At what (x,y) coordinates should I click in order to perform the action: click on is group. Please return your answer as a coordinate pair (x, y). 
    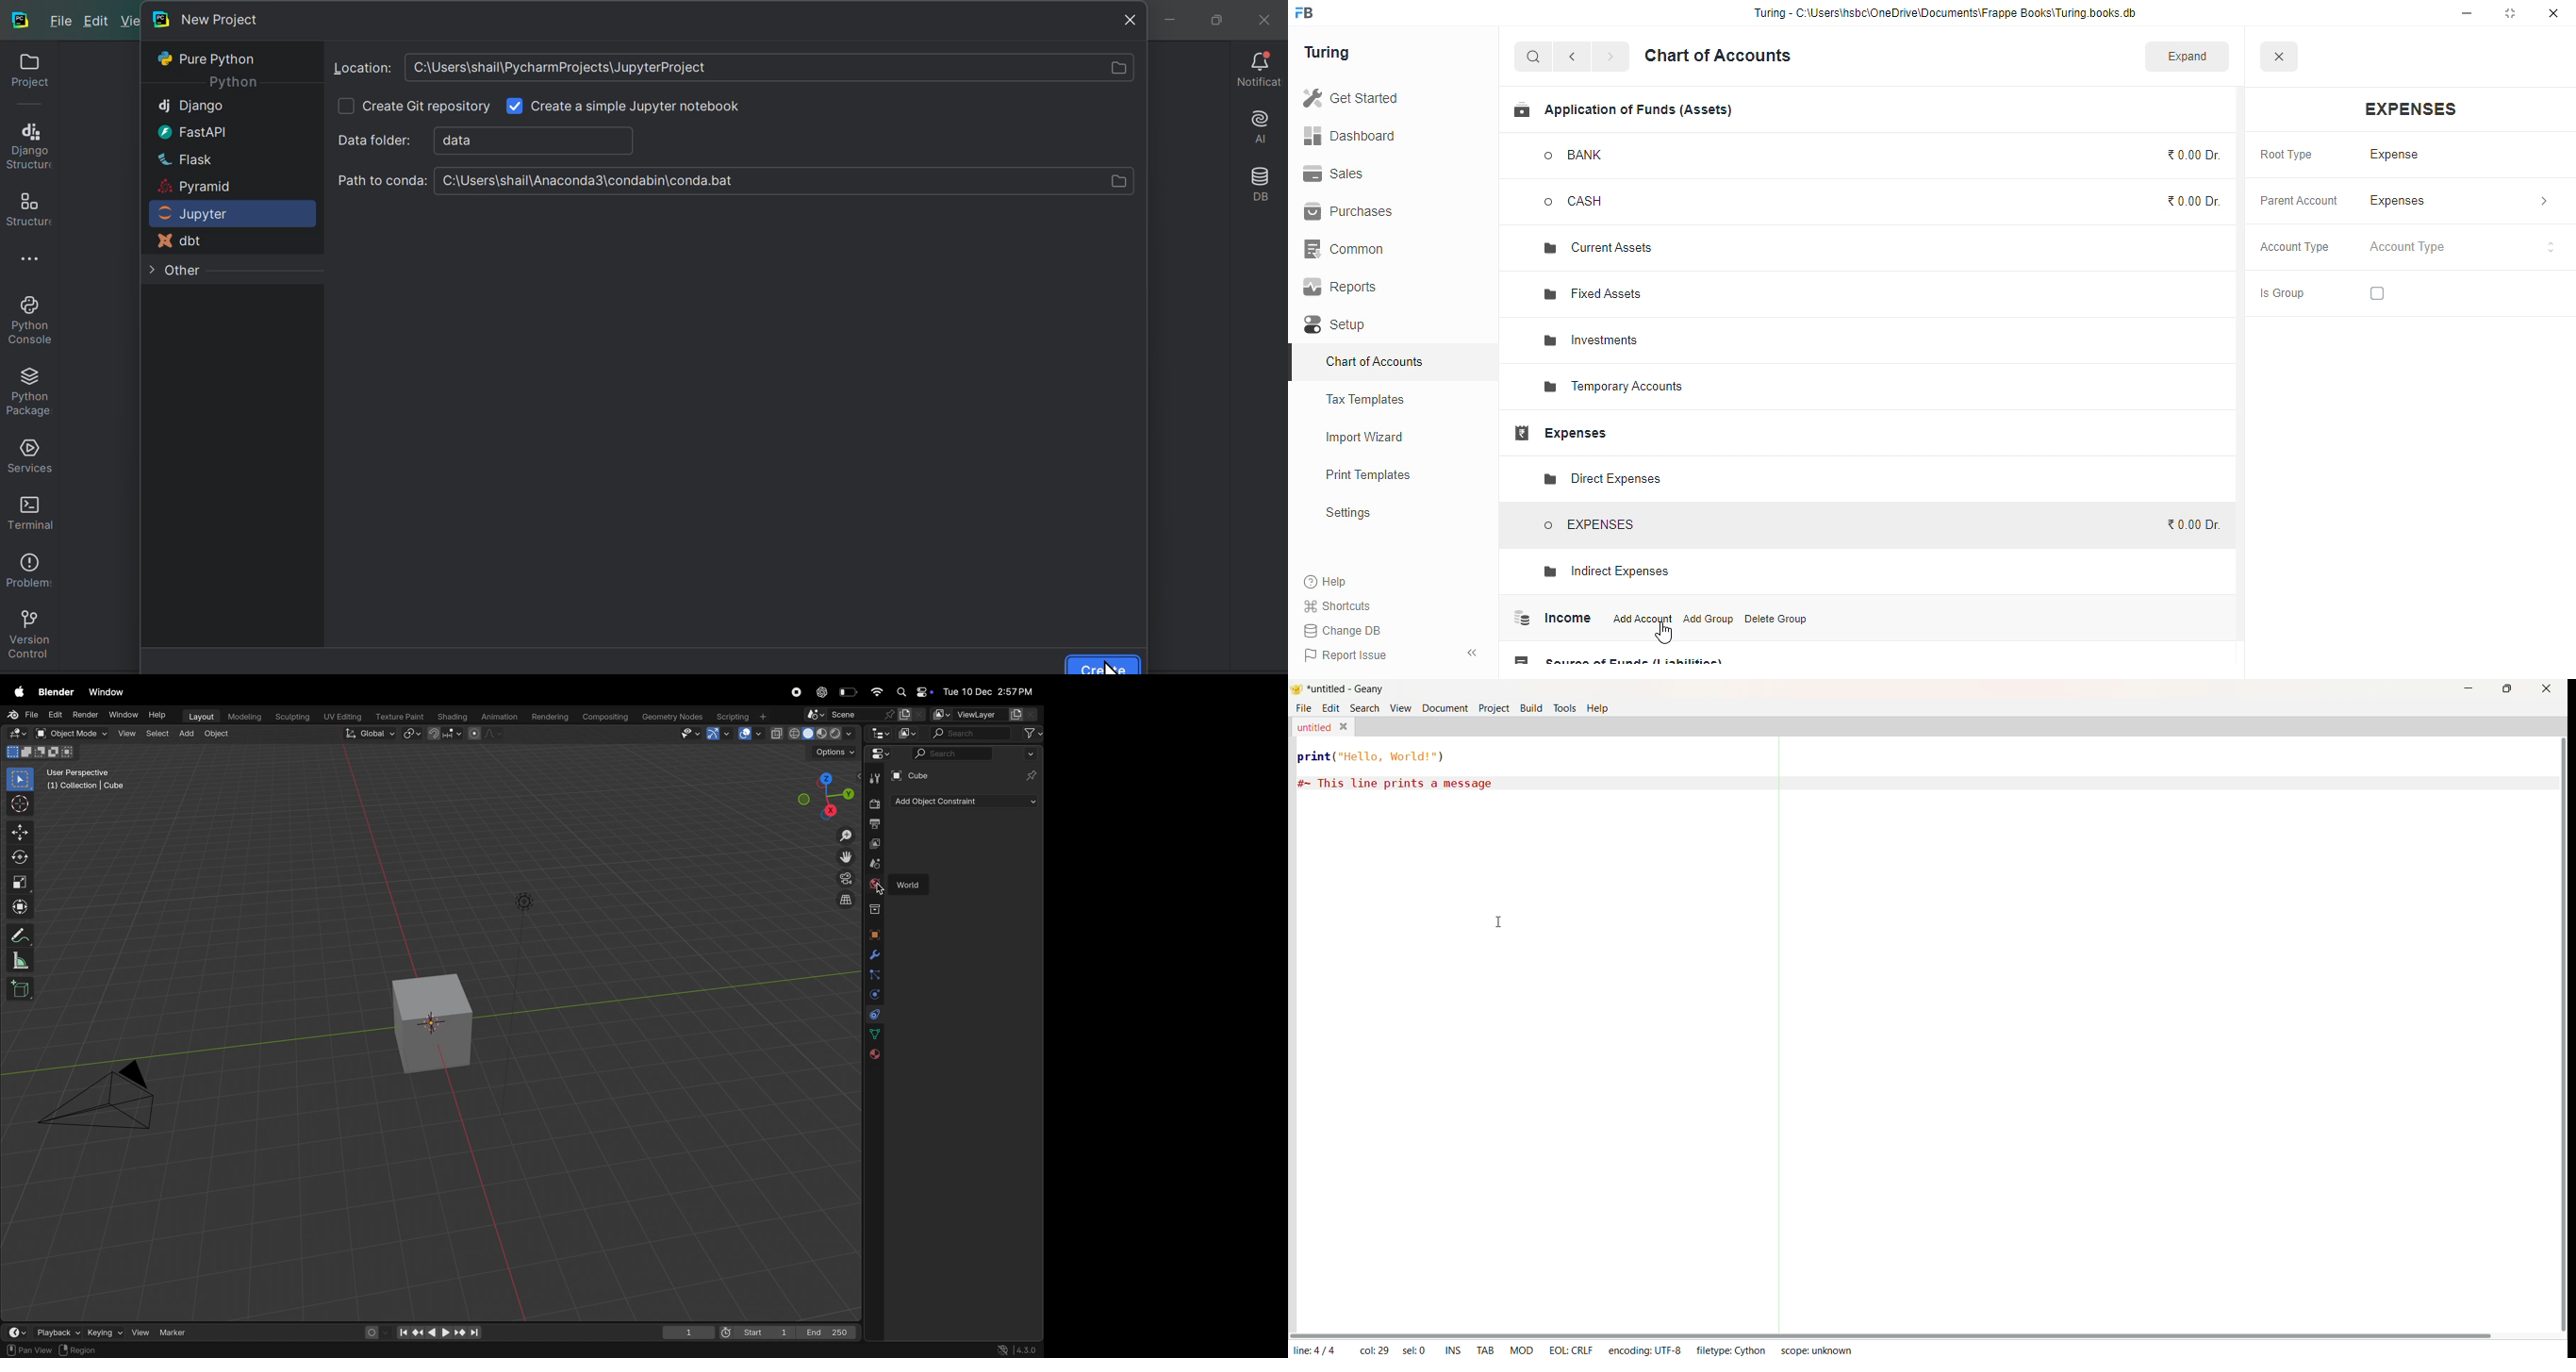
    Looking at the image, I should click on (2282, 294).